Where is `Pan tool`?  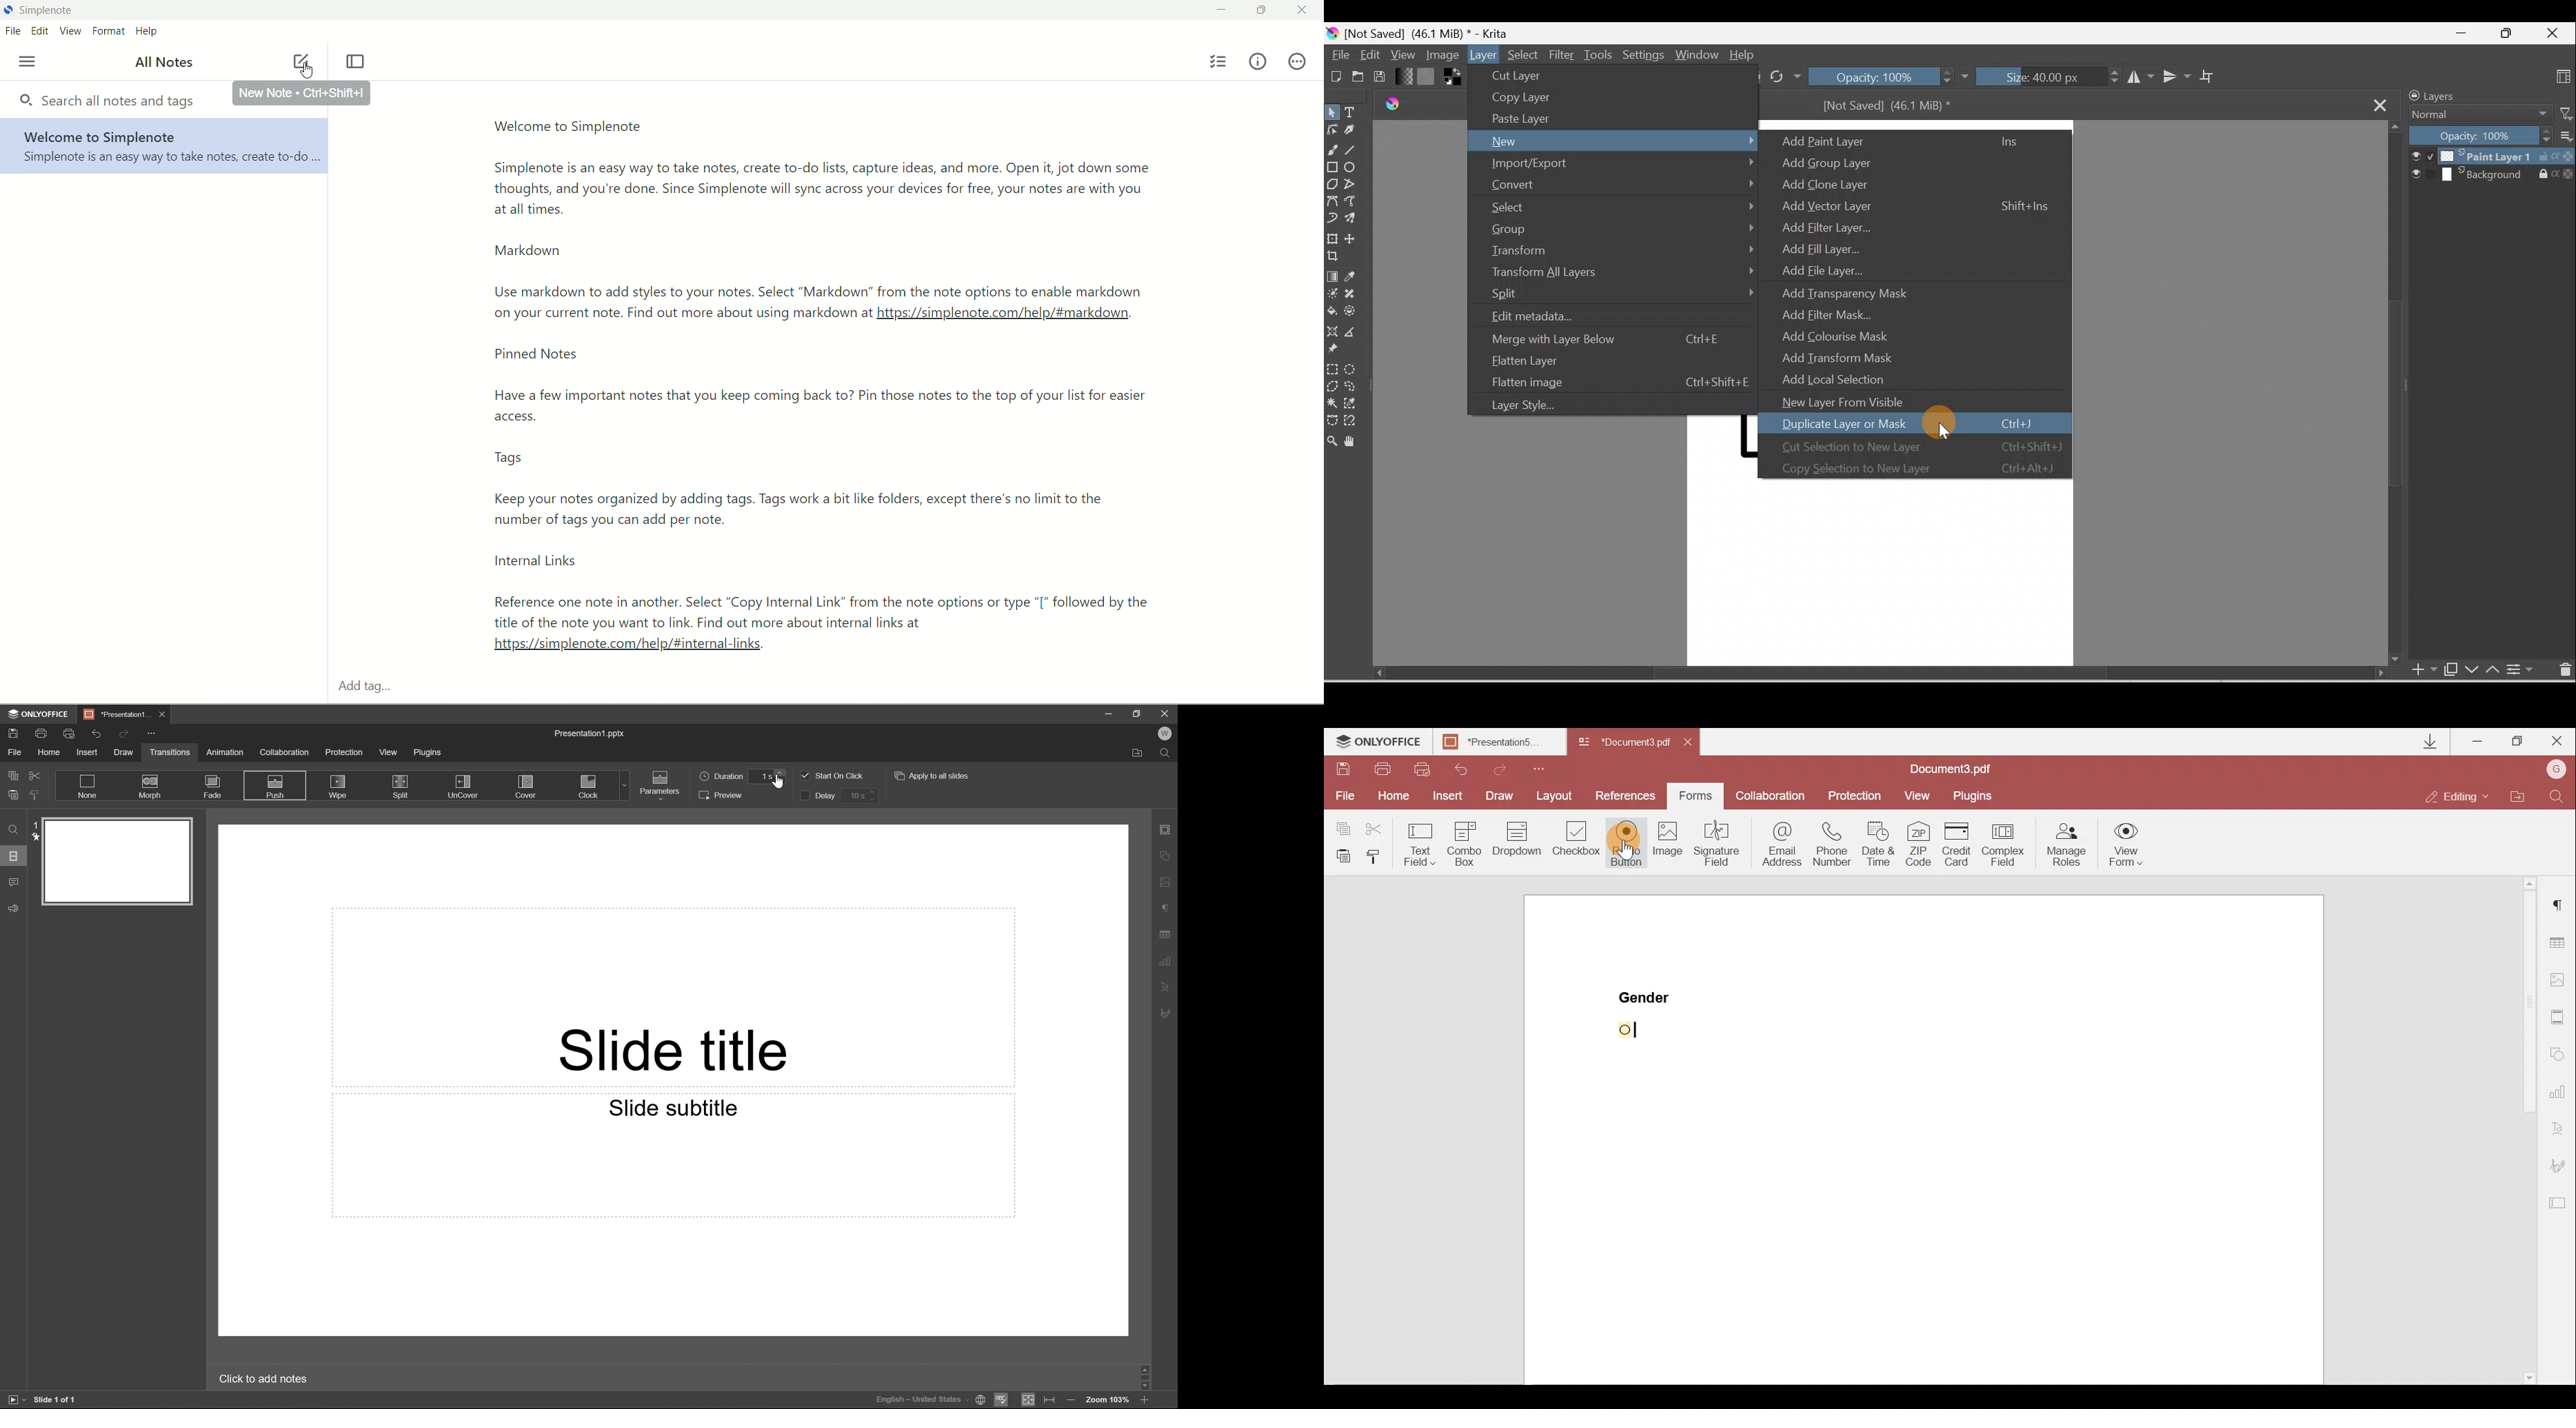
Pan tool is located at coordinates (1353, 442).